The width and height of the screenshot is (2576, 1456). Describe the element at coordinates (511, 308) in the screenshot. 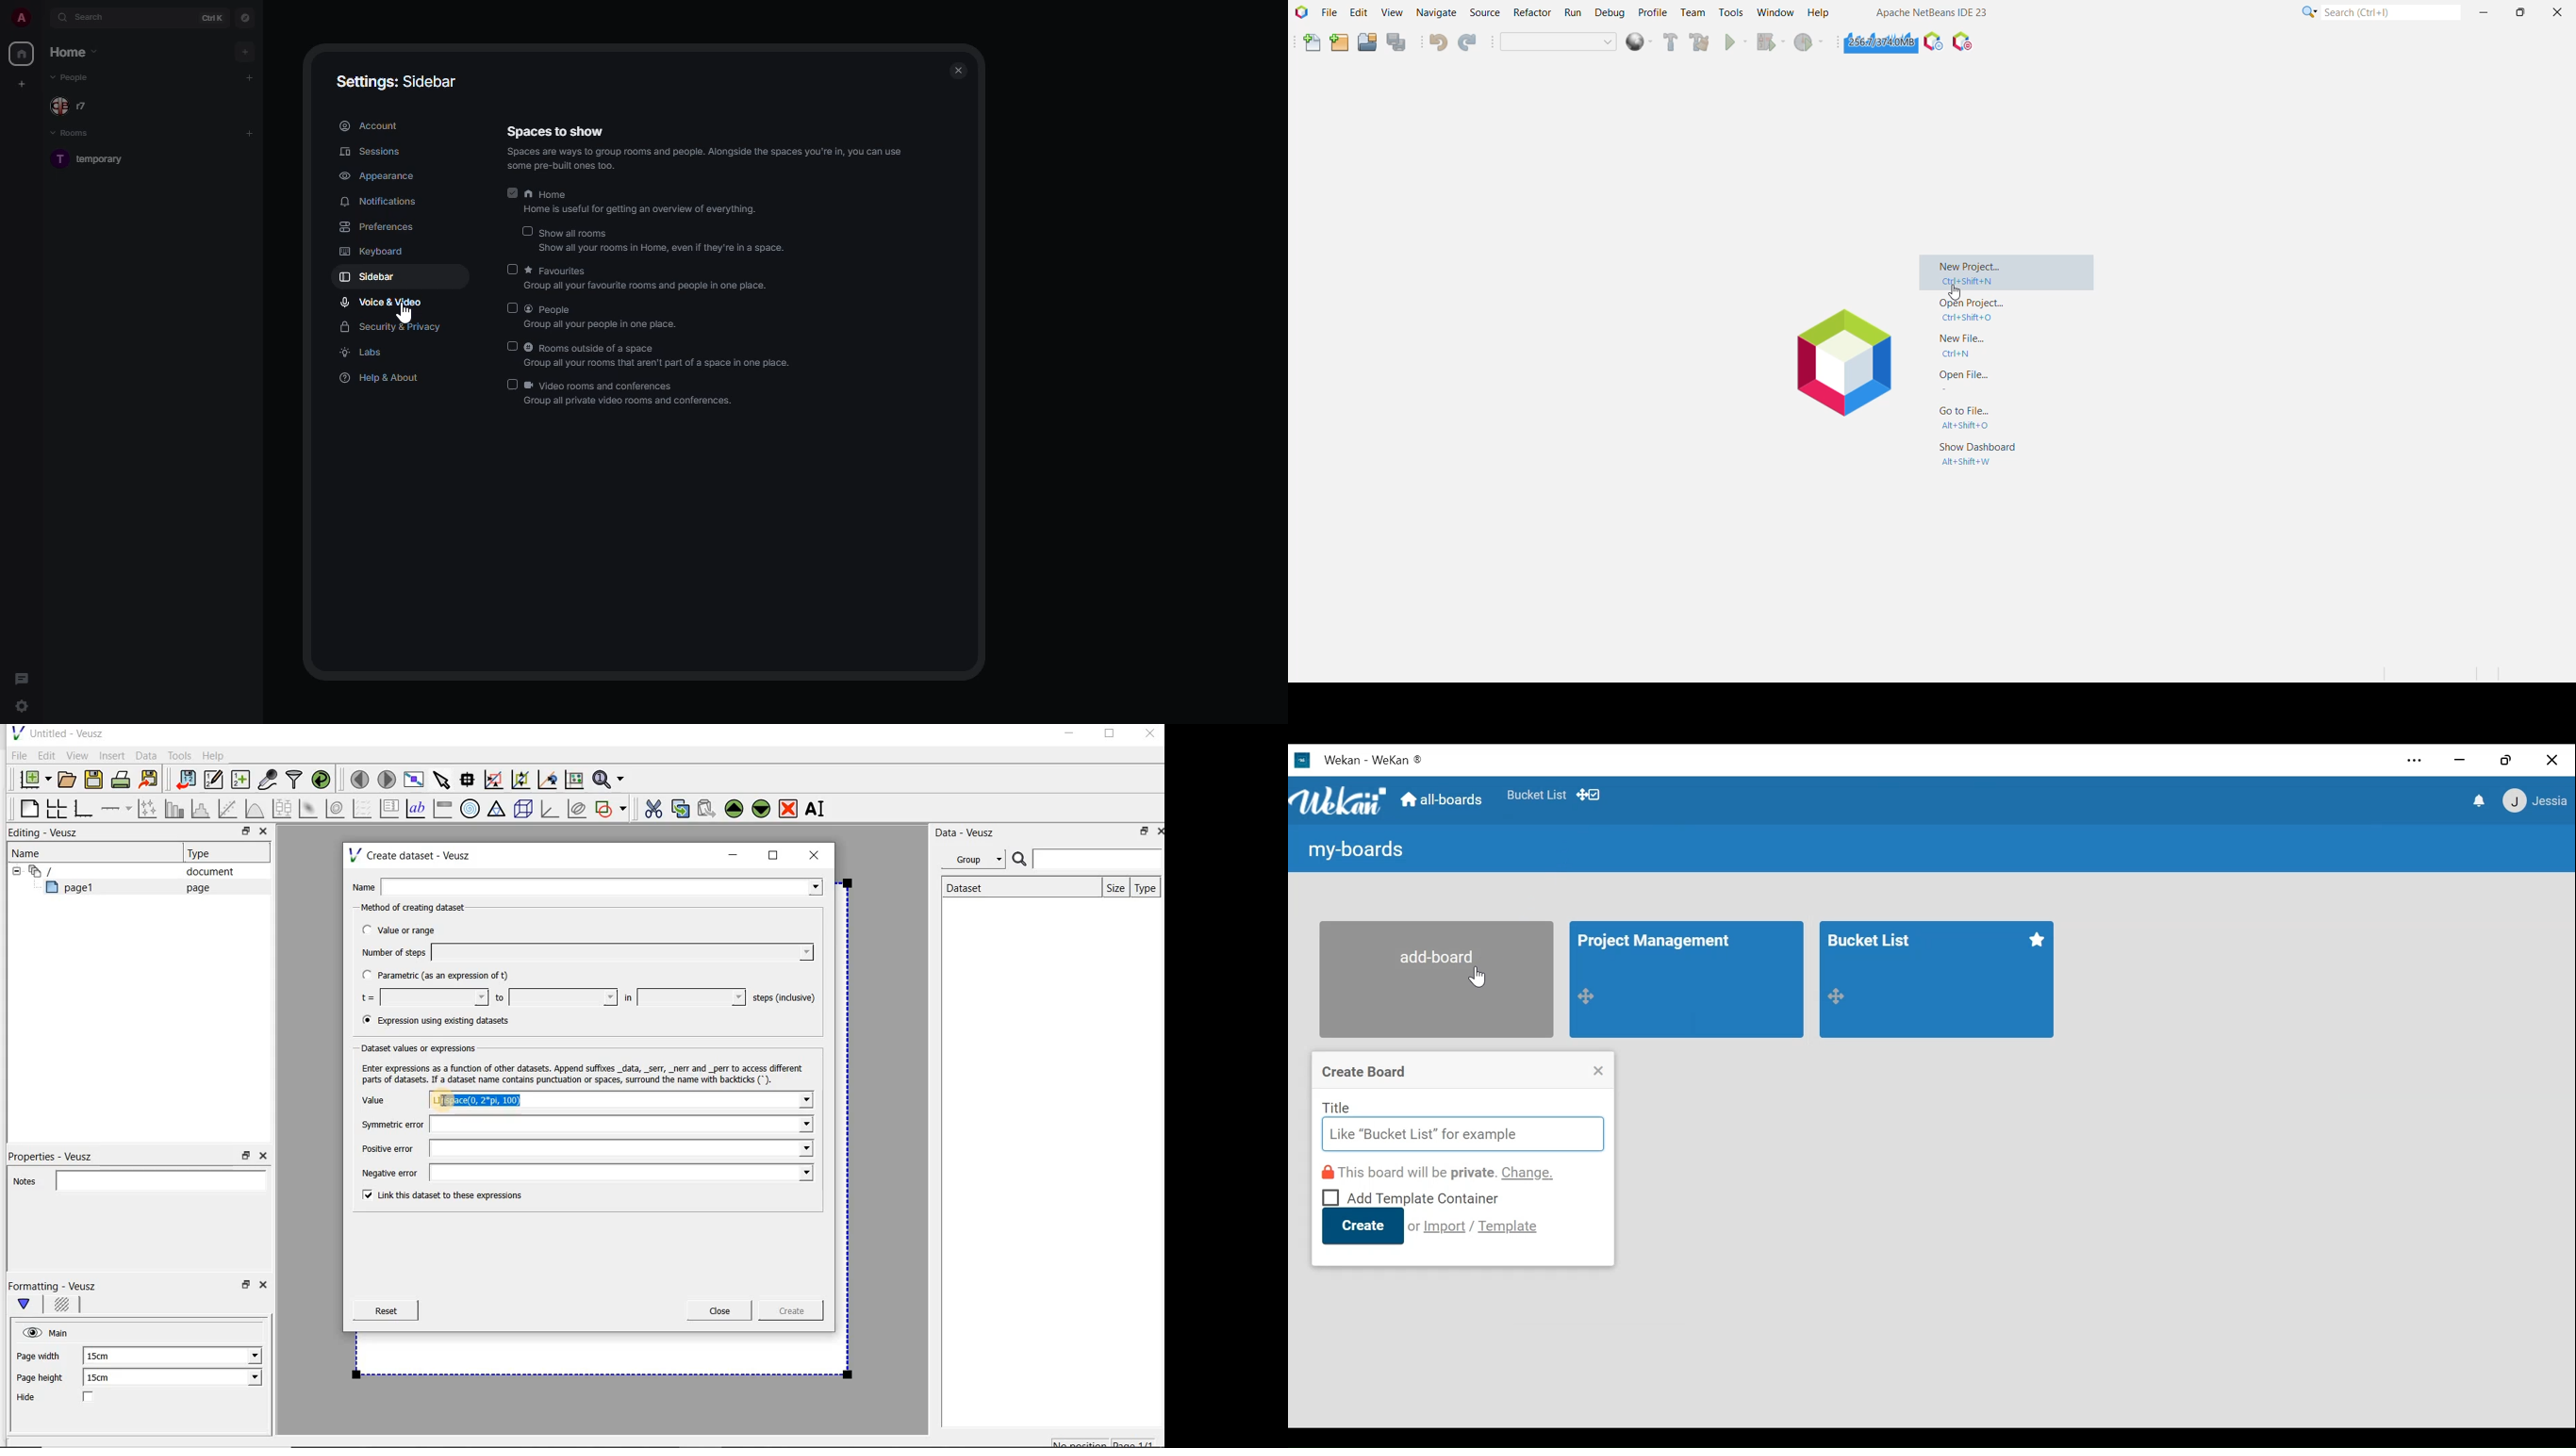

I see `disabled` at that location.